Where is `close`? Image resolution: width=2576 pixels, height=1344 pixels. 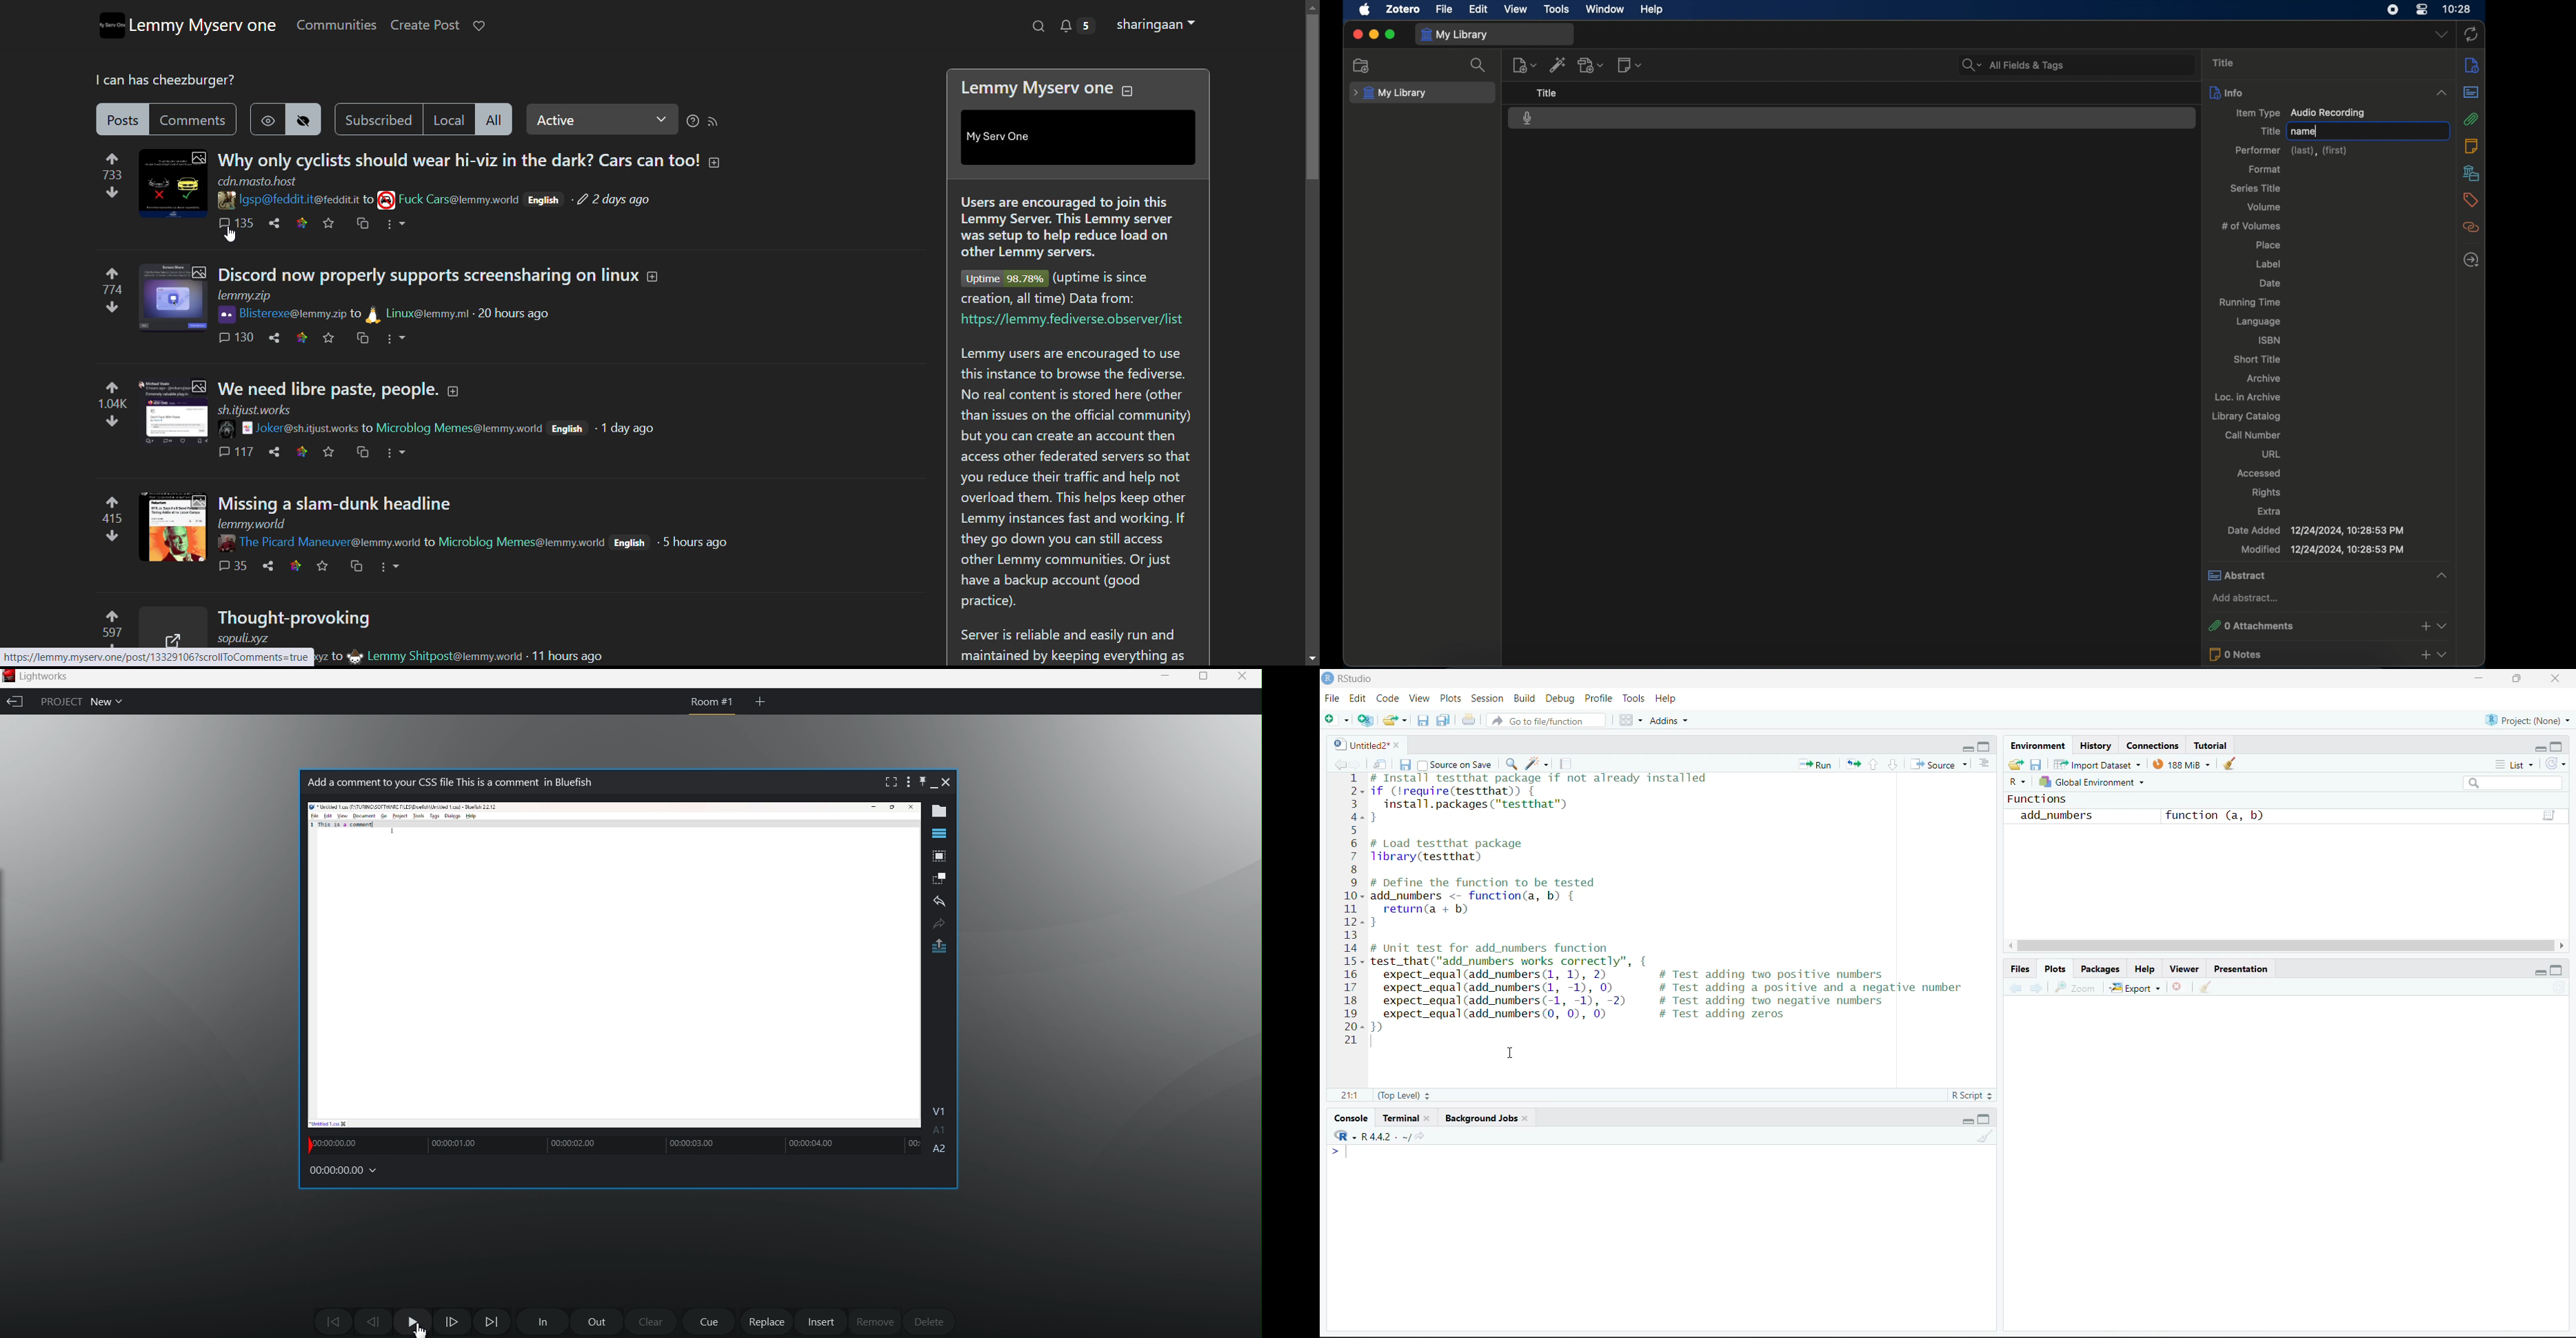 close is located at coordinates (2557, 679).